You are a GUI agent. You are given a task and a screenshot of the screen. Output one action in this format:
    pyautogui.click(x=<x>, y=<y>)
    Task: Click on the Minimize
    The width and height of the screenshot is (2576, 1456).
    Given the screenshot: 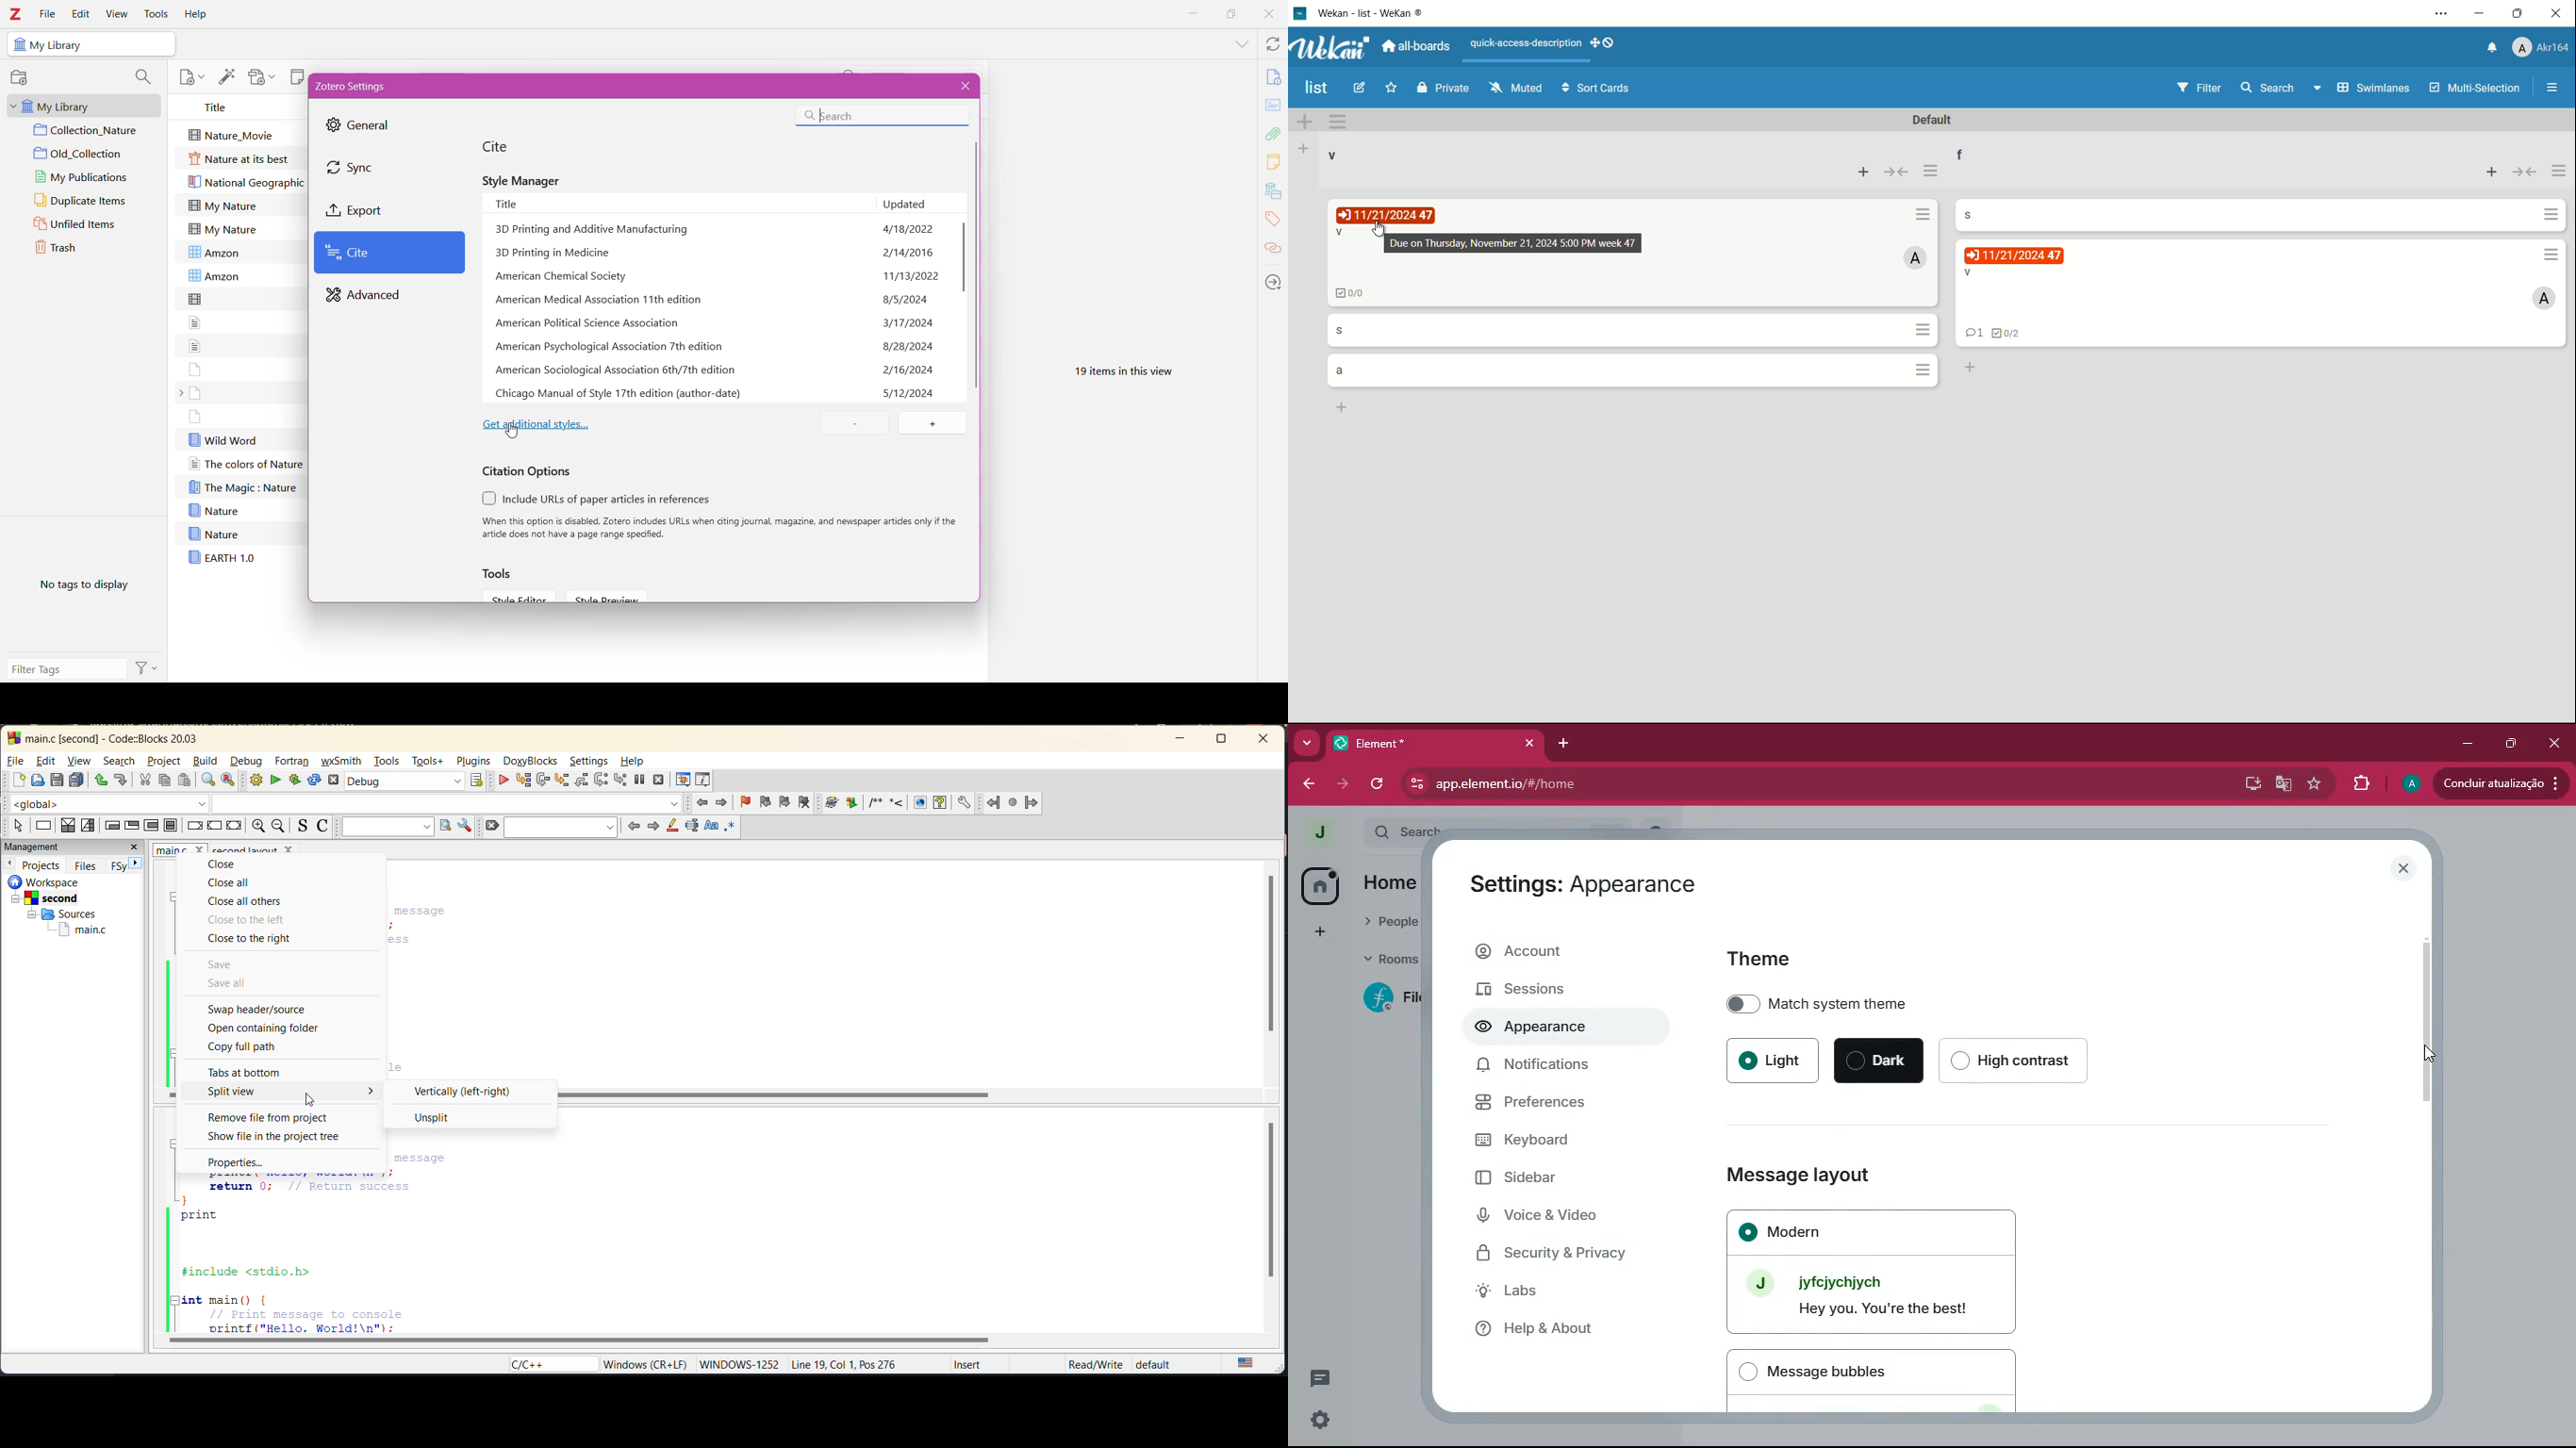 What is the action you would take?
    pyautogui.click(x=1194, y=15)
    